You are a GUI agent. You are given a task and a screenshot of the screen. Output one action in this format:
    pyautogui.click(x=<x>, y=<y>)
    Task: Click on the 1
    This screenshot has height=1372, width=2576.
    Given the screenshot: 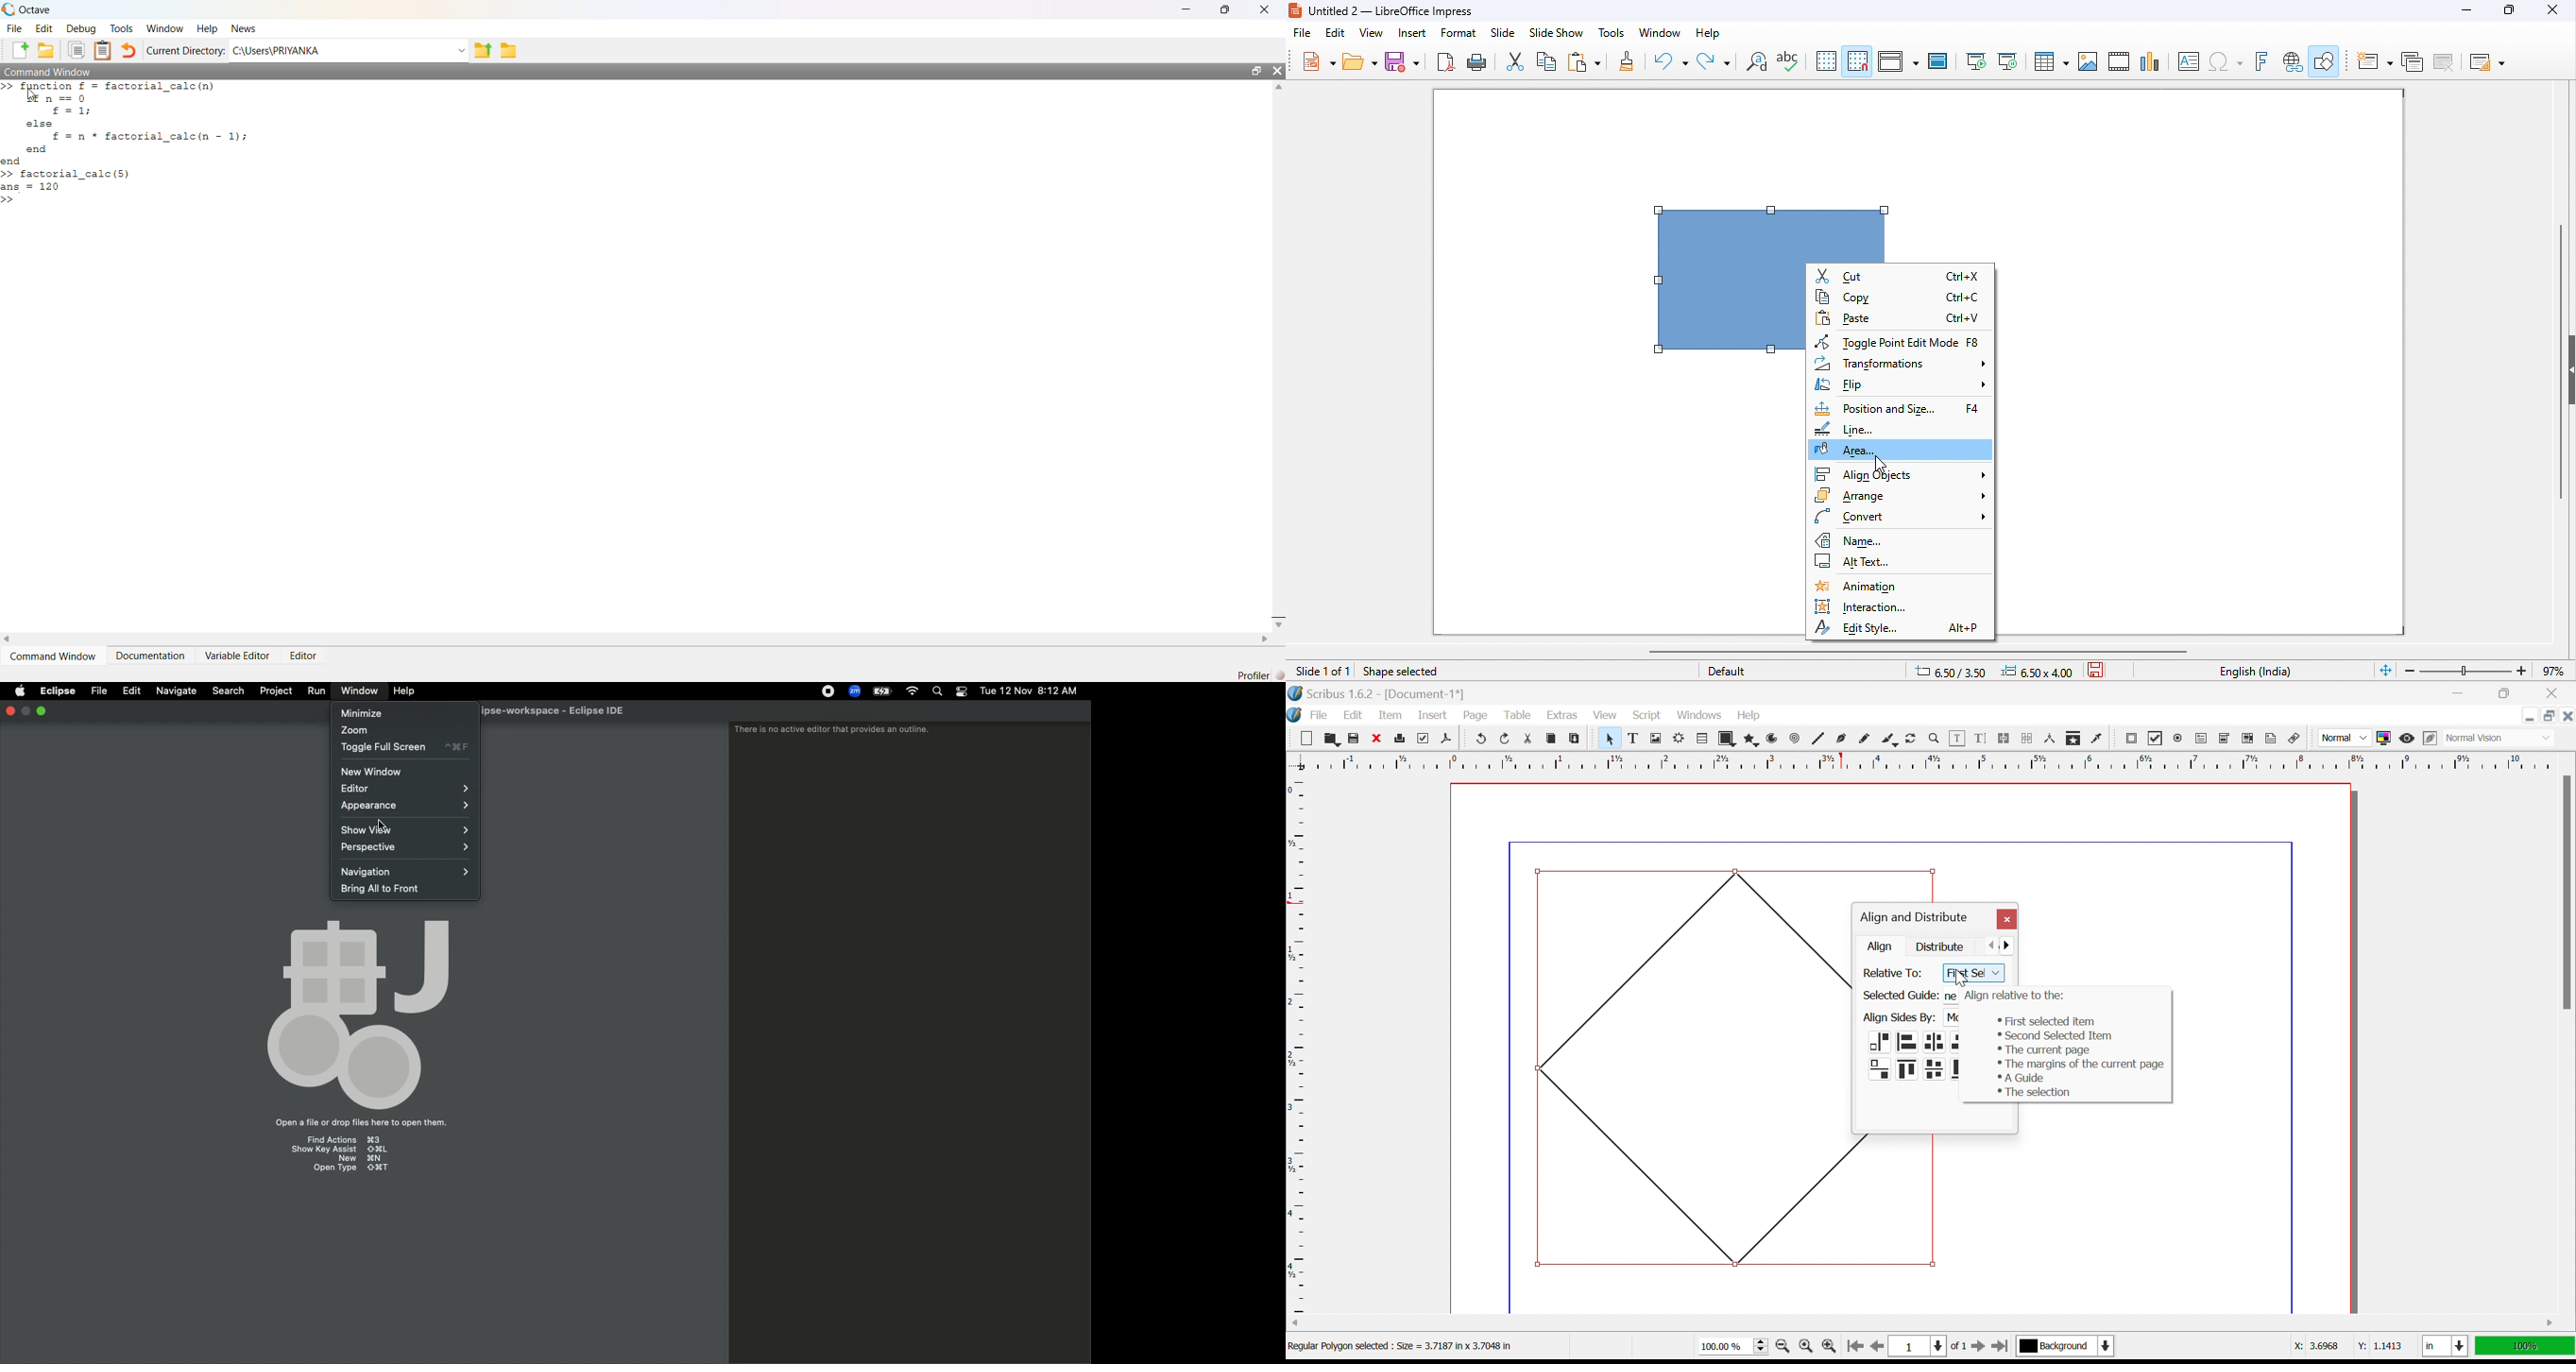 What is the action you would take?
    pyautogui.click(x=1915, y=1347)
    